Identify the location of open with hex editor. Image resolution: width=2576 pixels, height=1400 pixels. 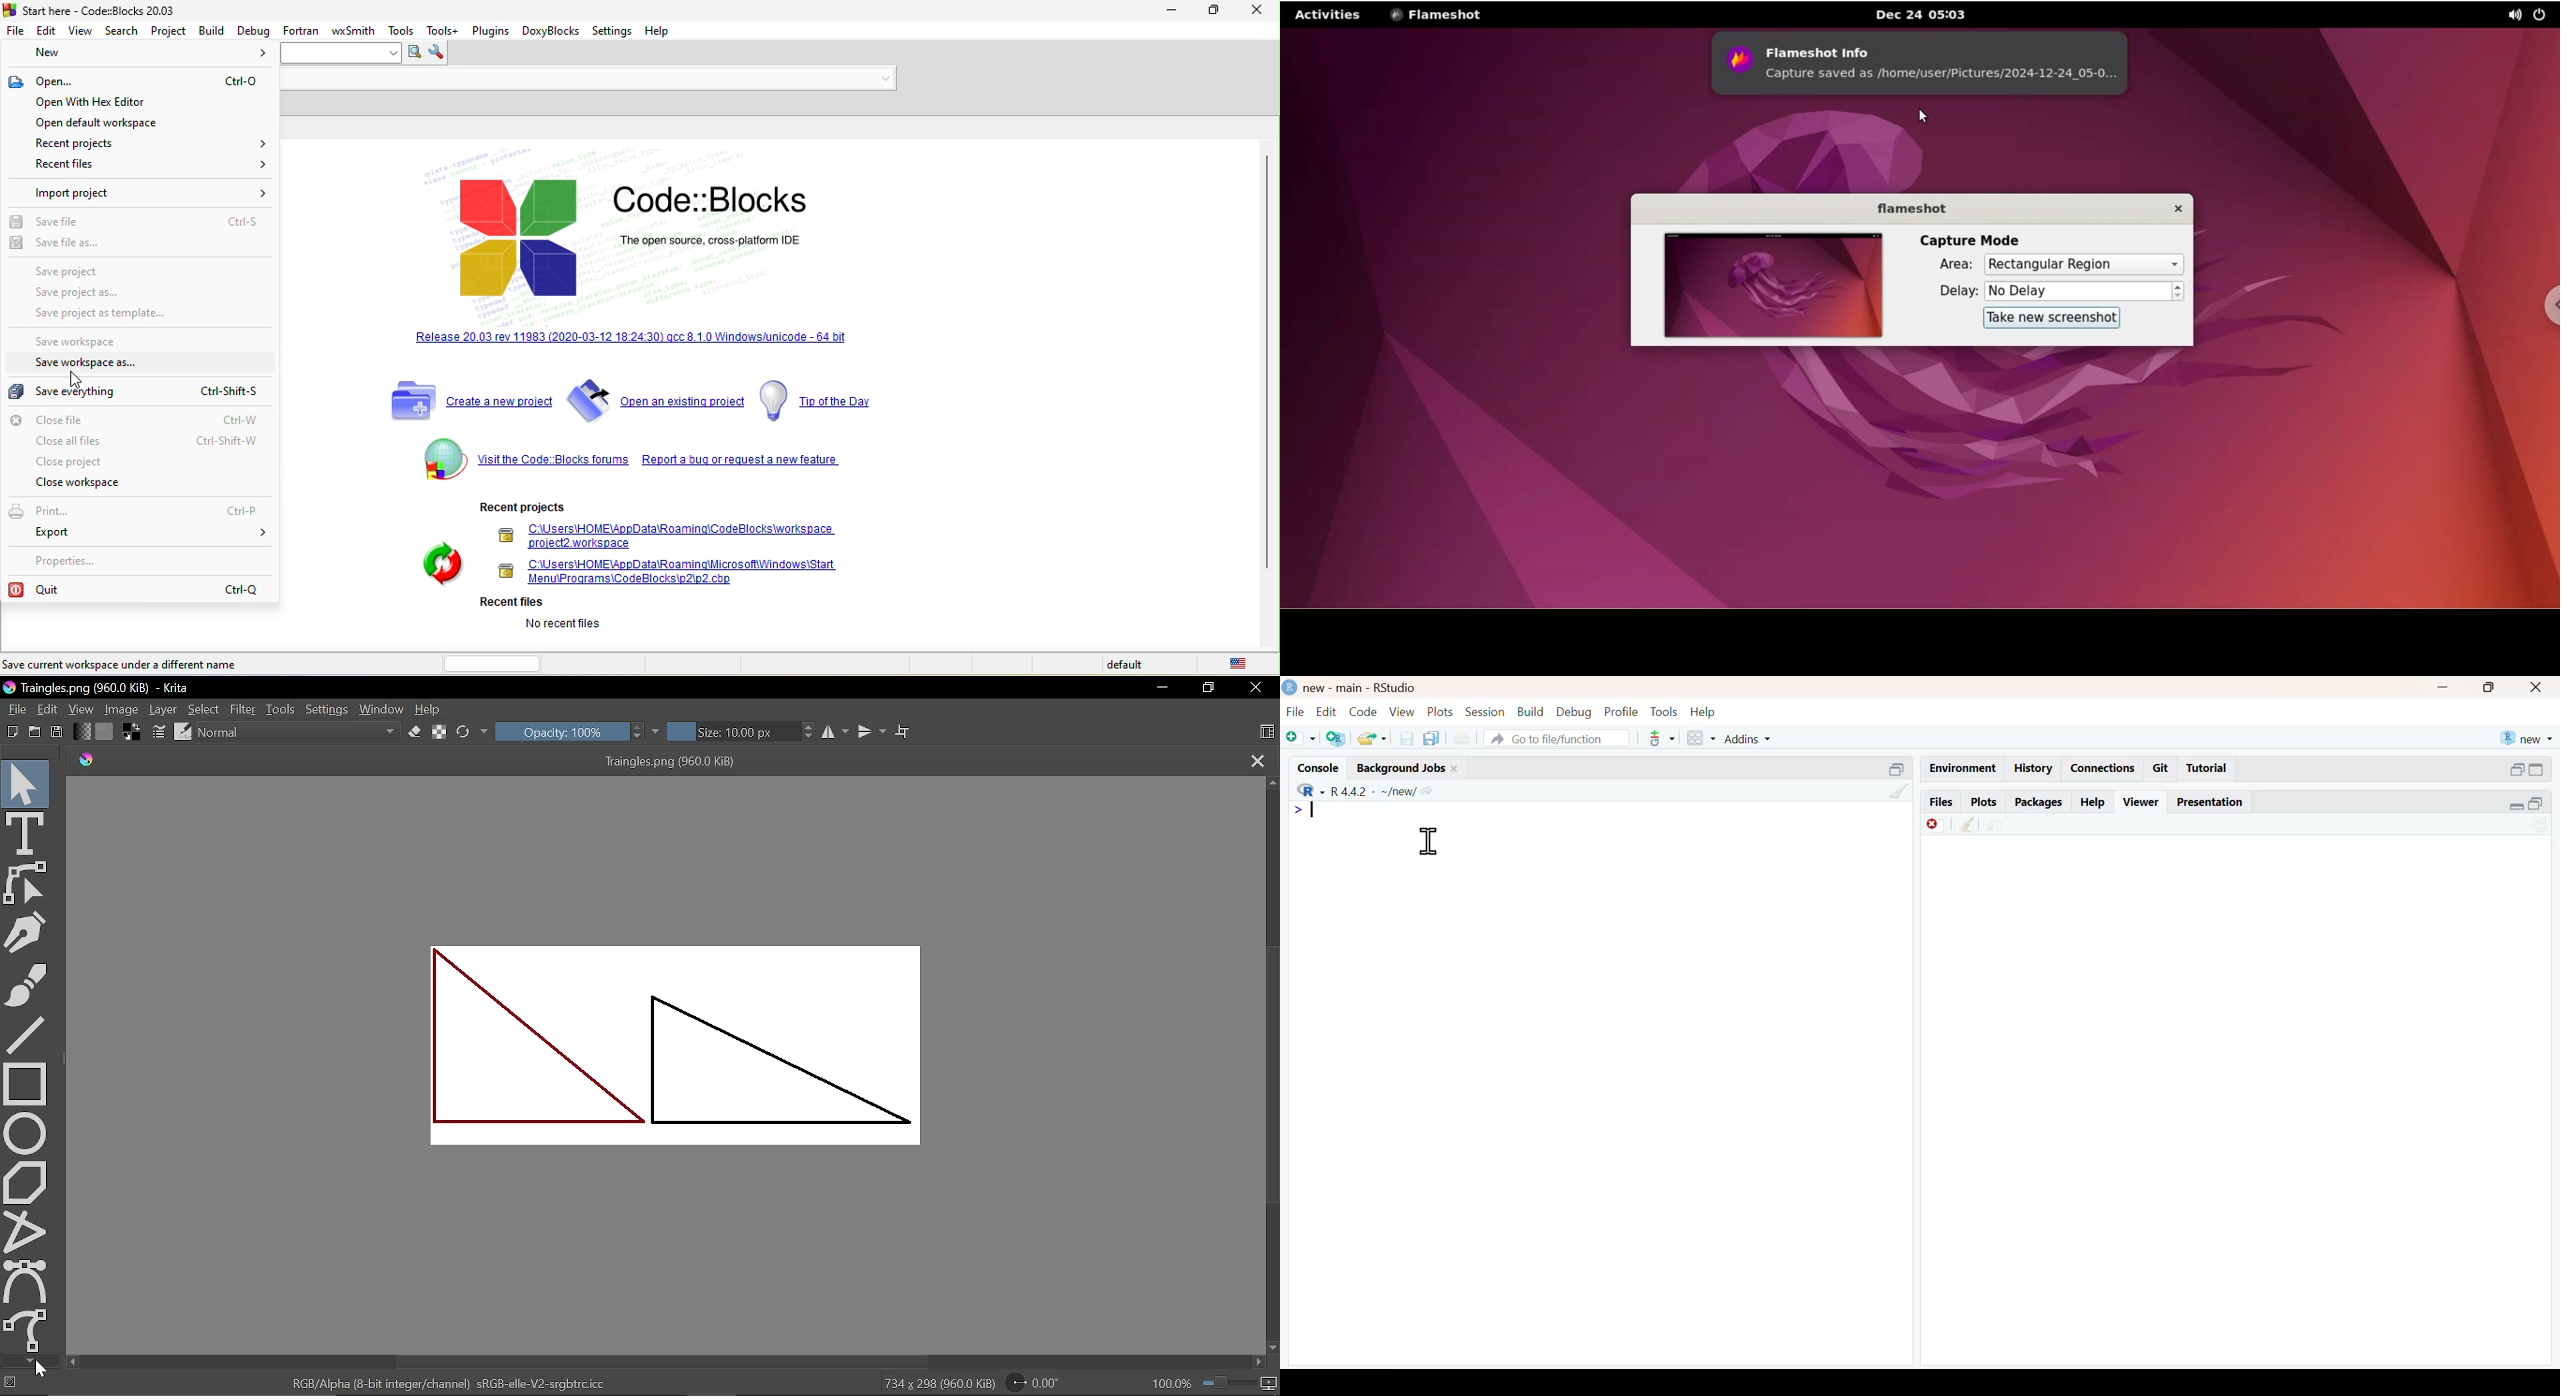
(126, 101).